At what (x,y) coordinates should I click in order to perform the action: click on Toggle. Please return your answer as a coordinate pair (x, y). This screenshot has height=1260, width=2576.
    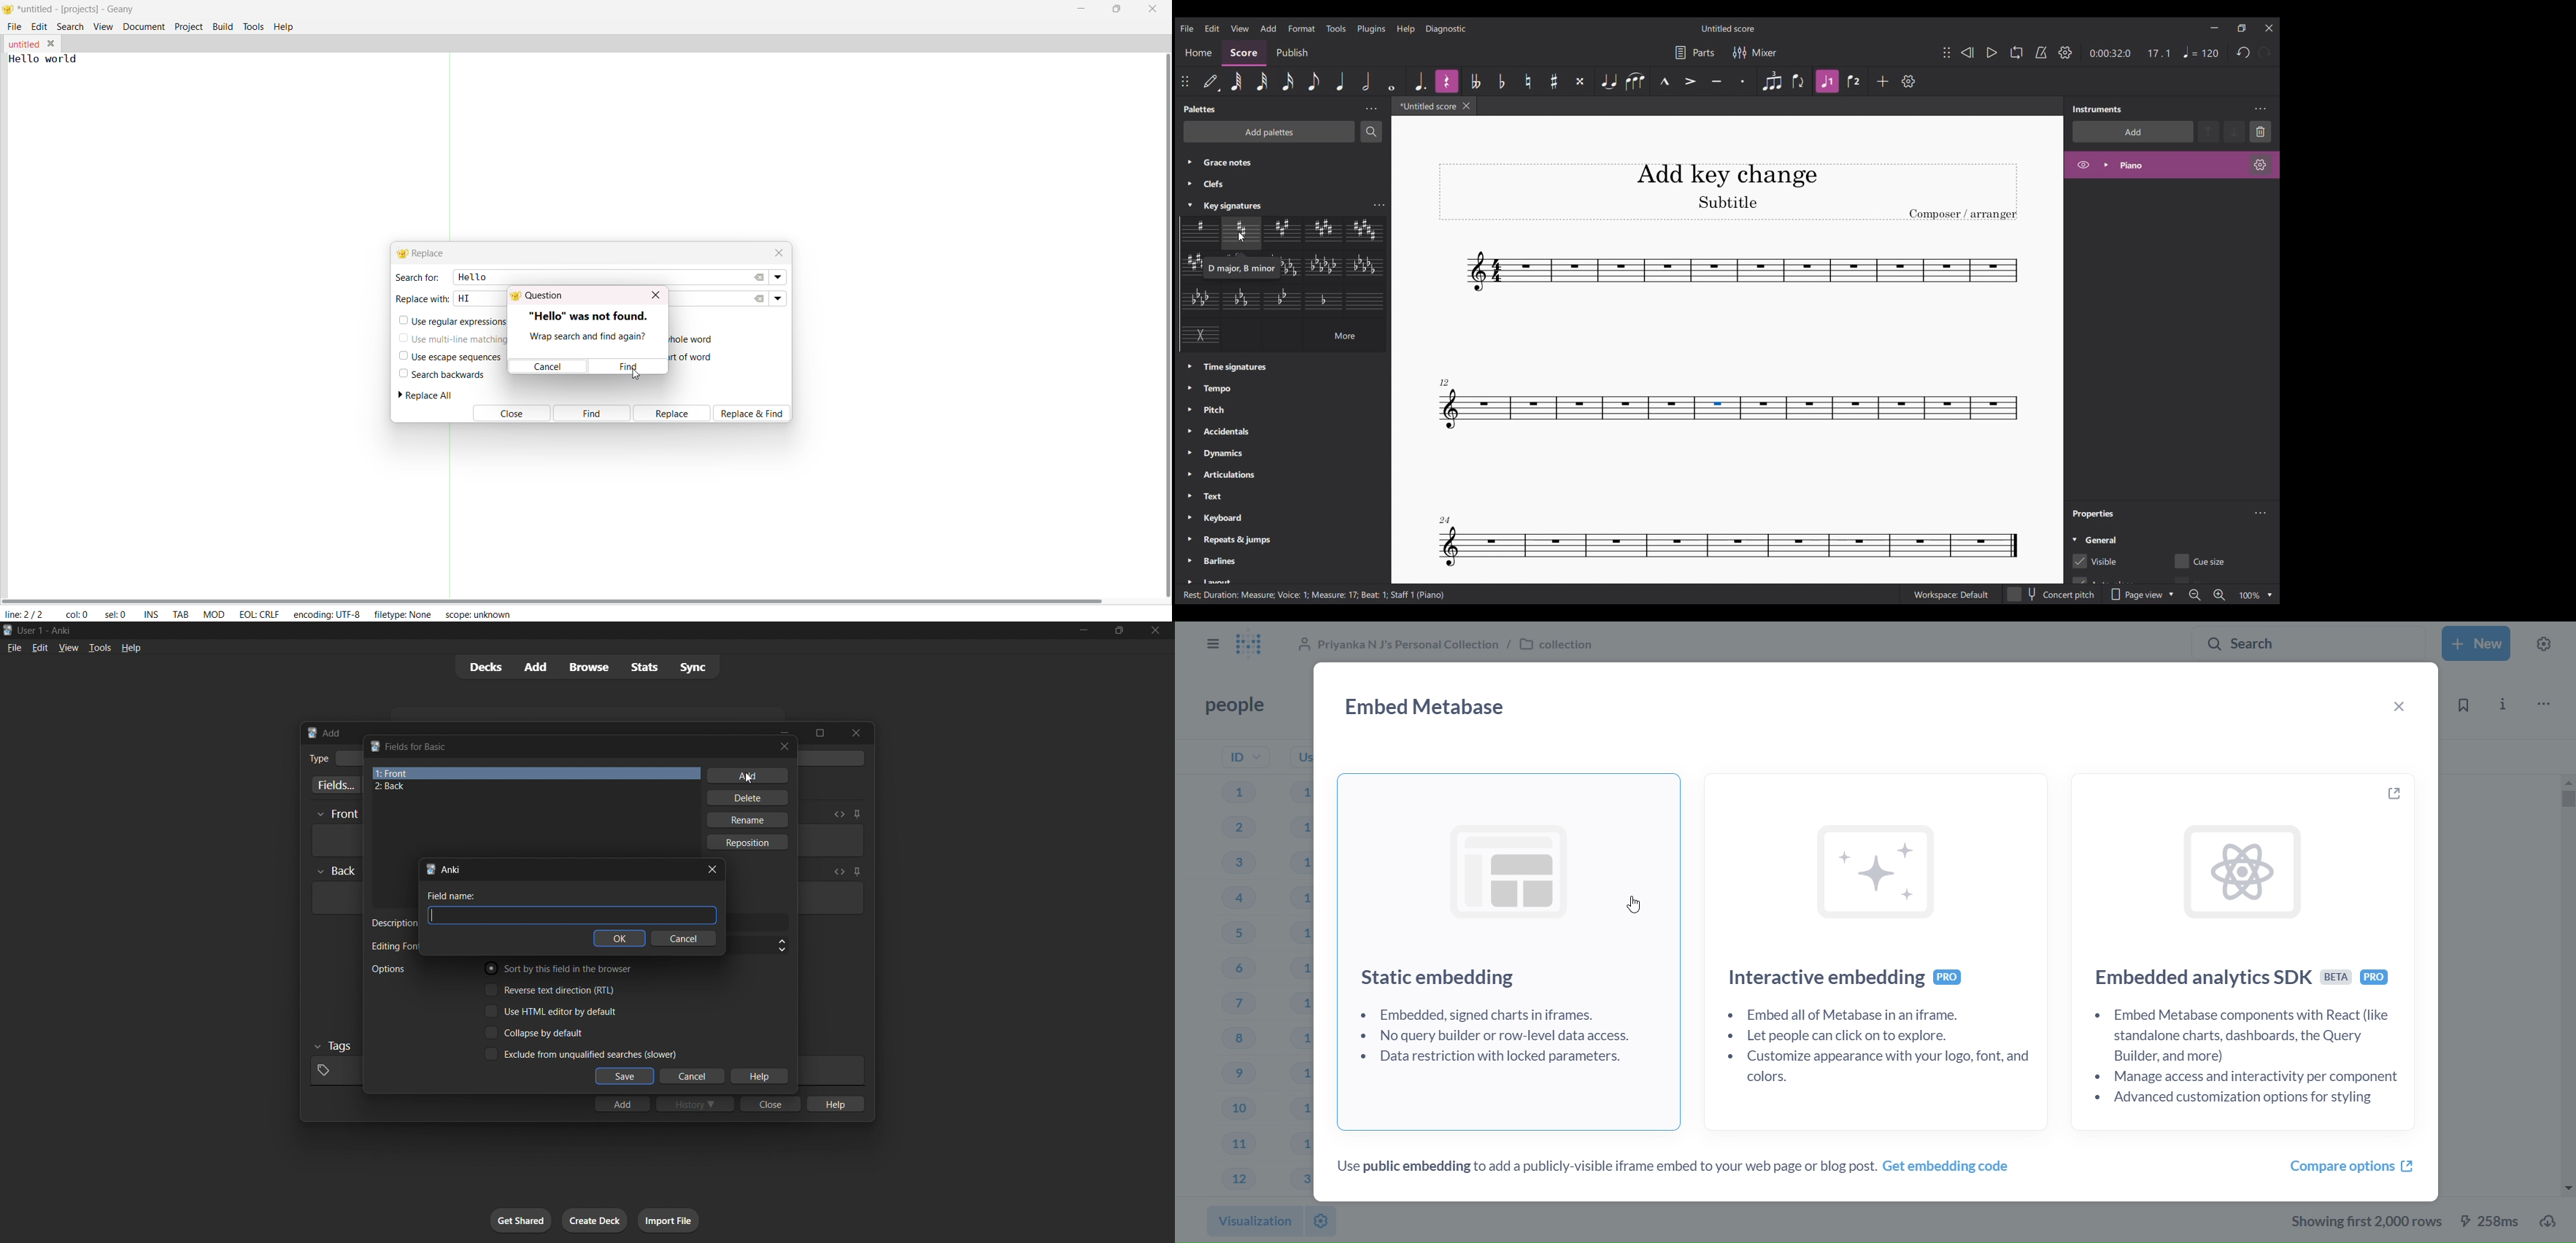
    Looking at the image, I should click on (563, 968).